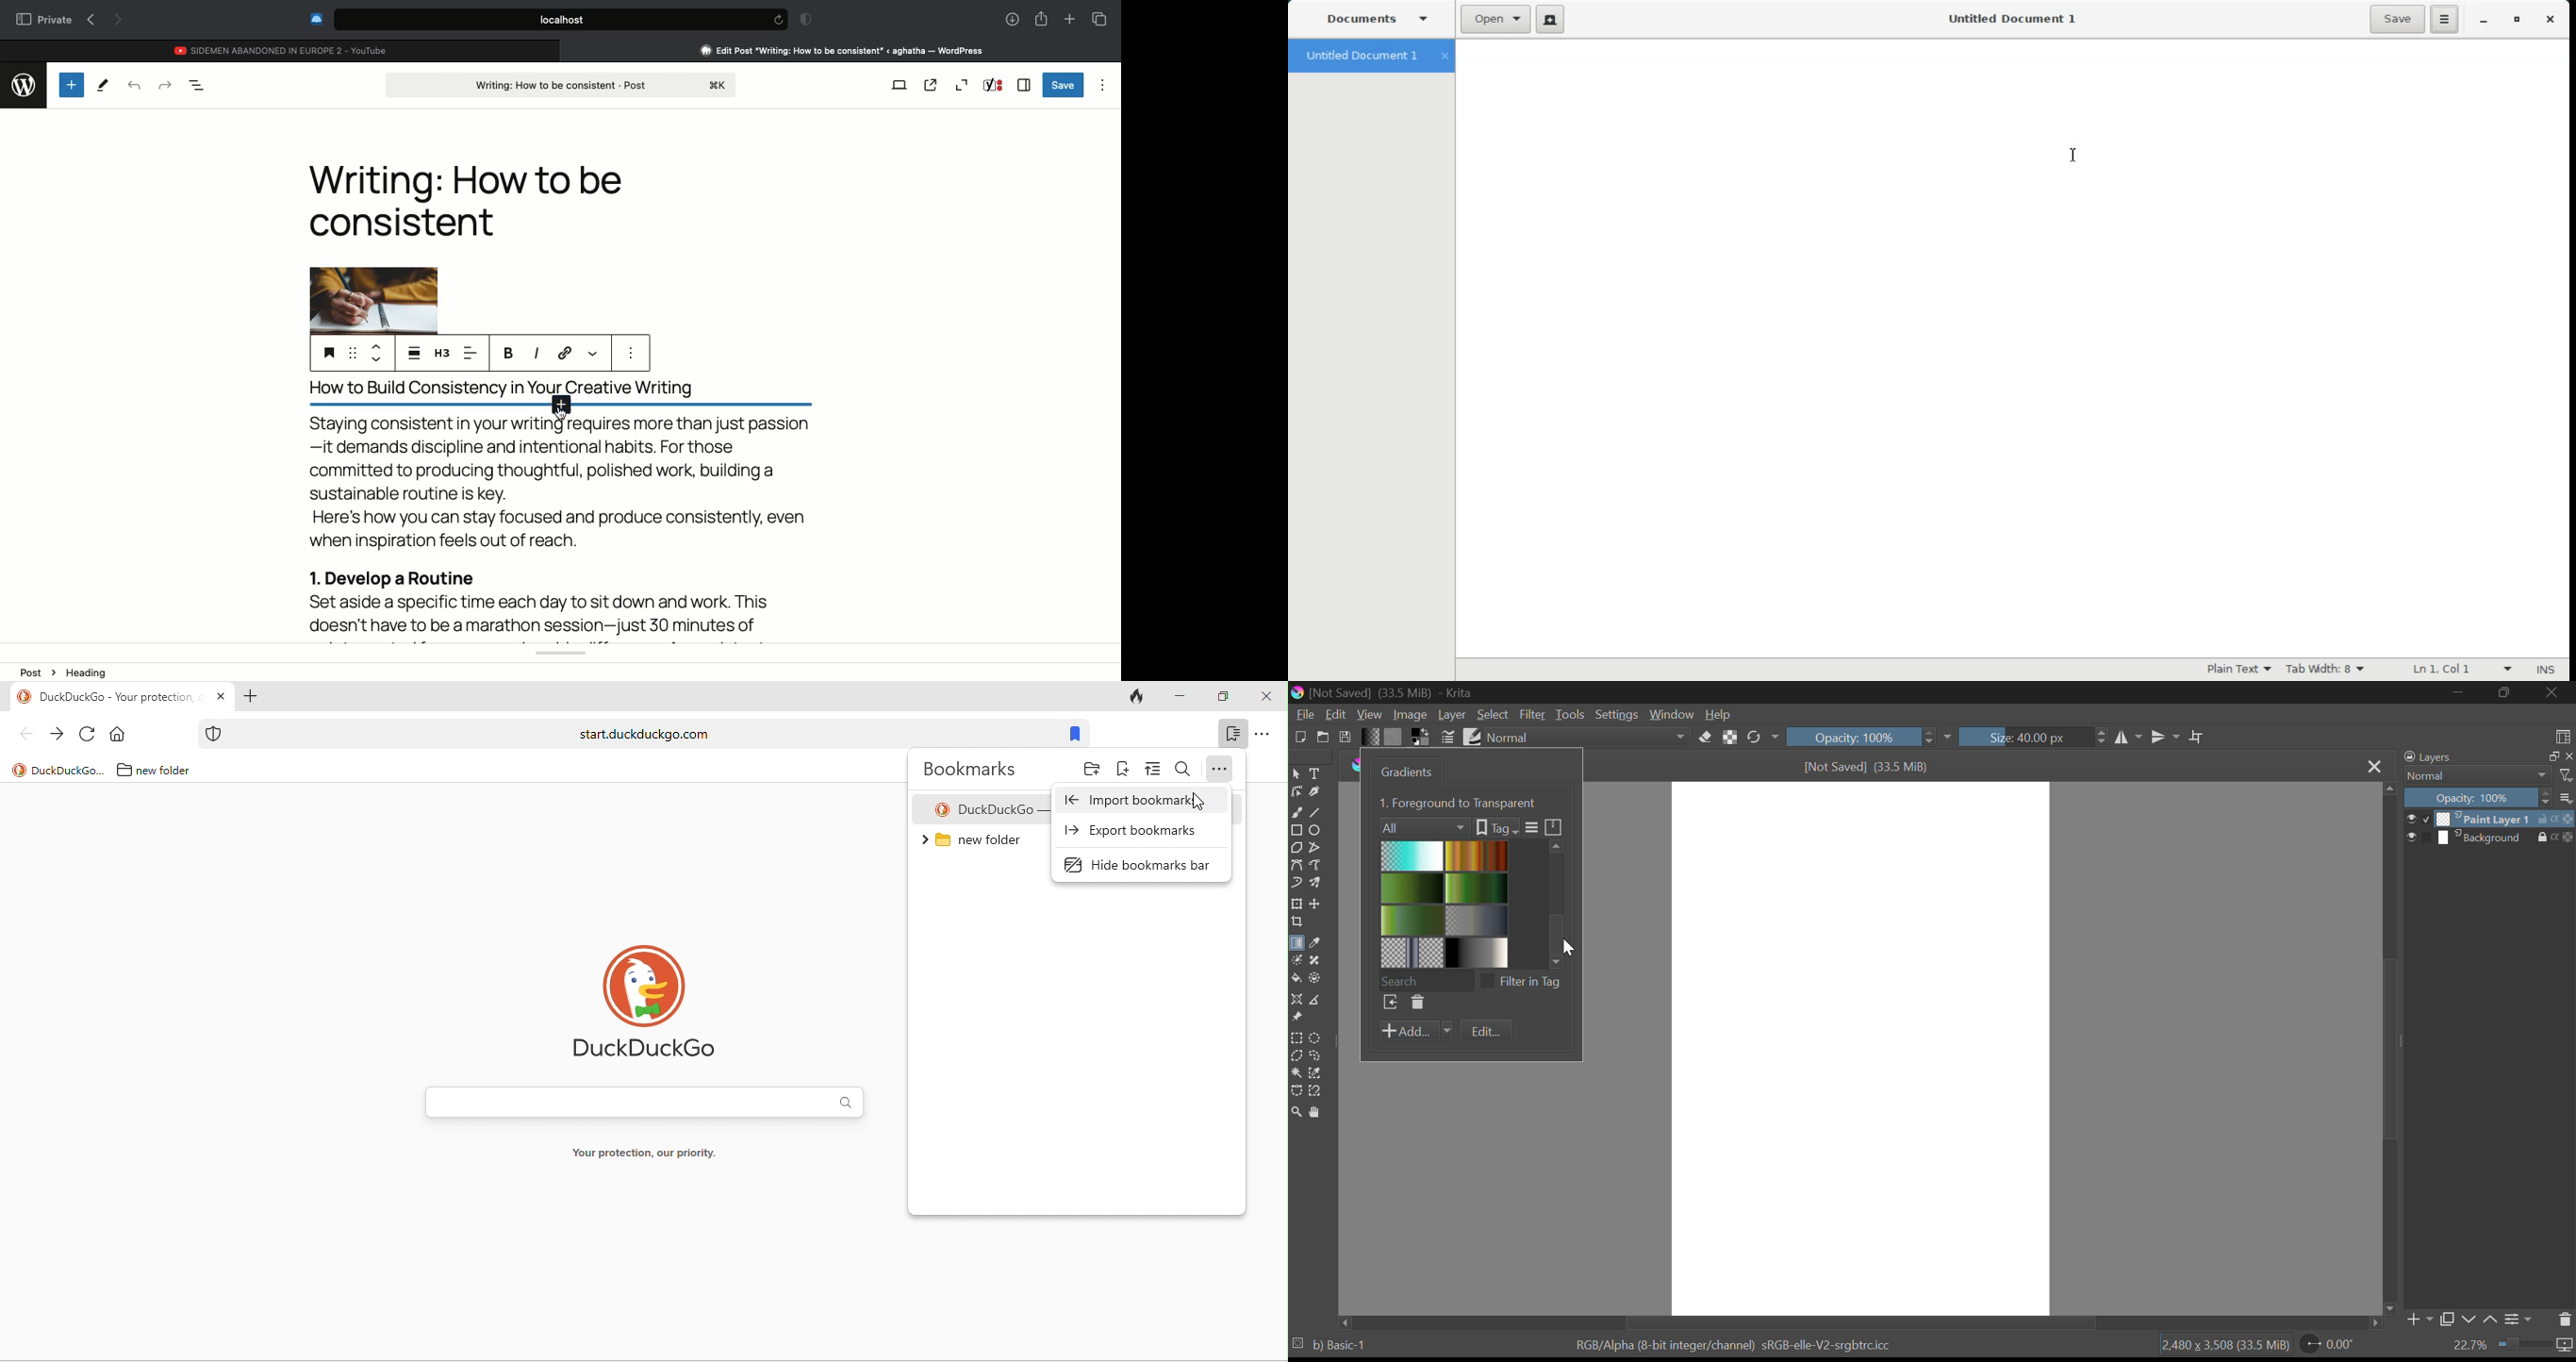 The height and width of the screenshot is (1372, 2576). I want to click on Gradient 2, so click(1474, 855).